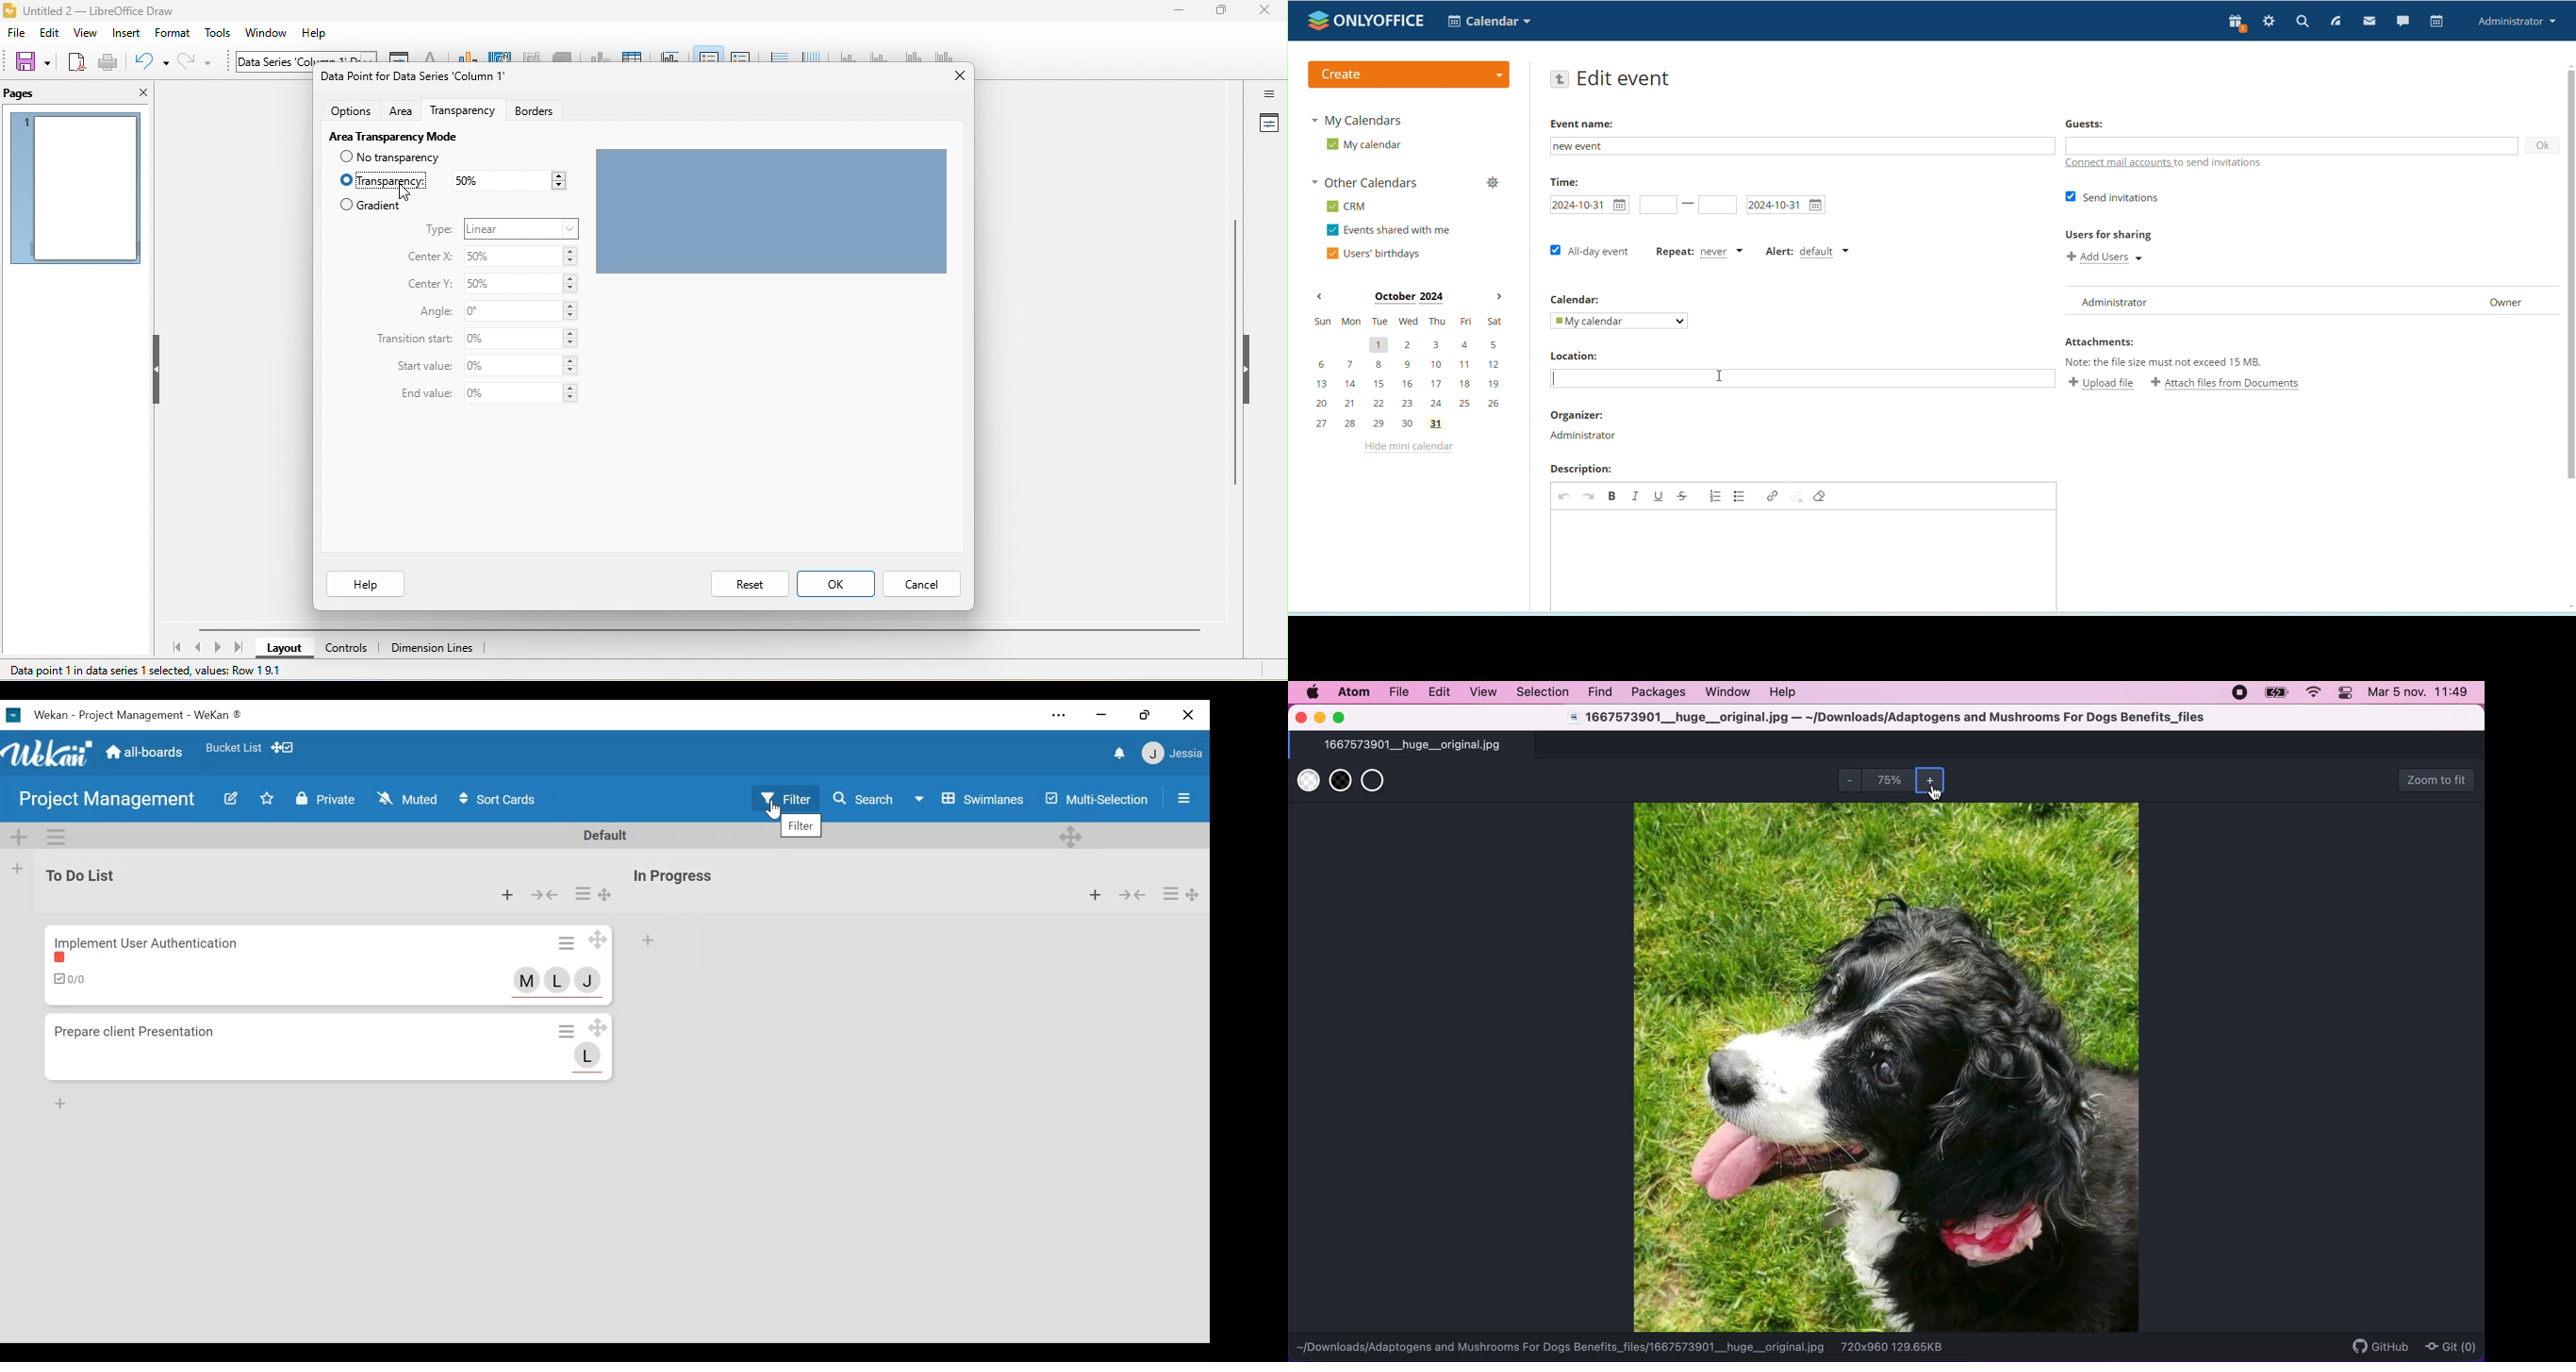  What do you see at coordinates (838, 584) in the screenshot?
I see `ok` at bounding box center [838, 584].